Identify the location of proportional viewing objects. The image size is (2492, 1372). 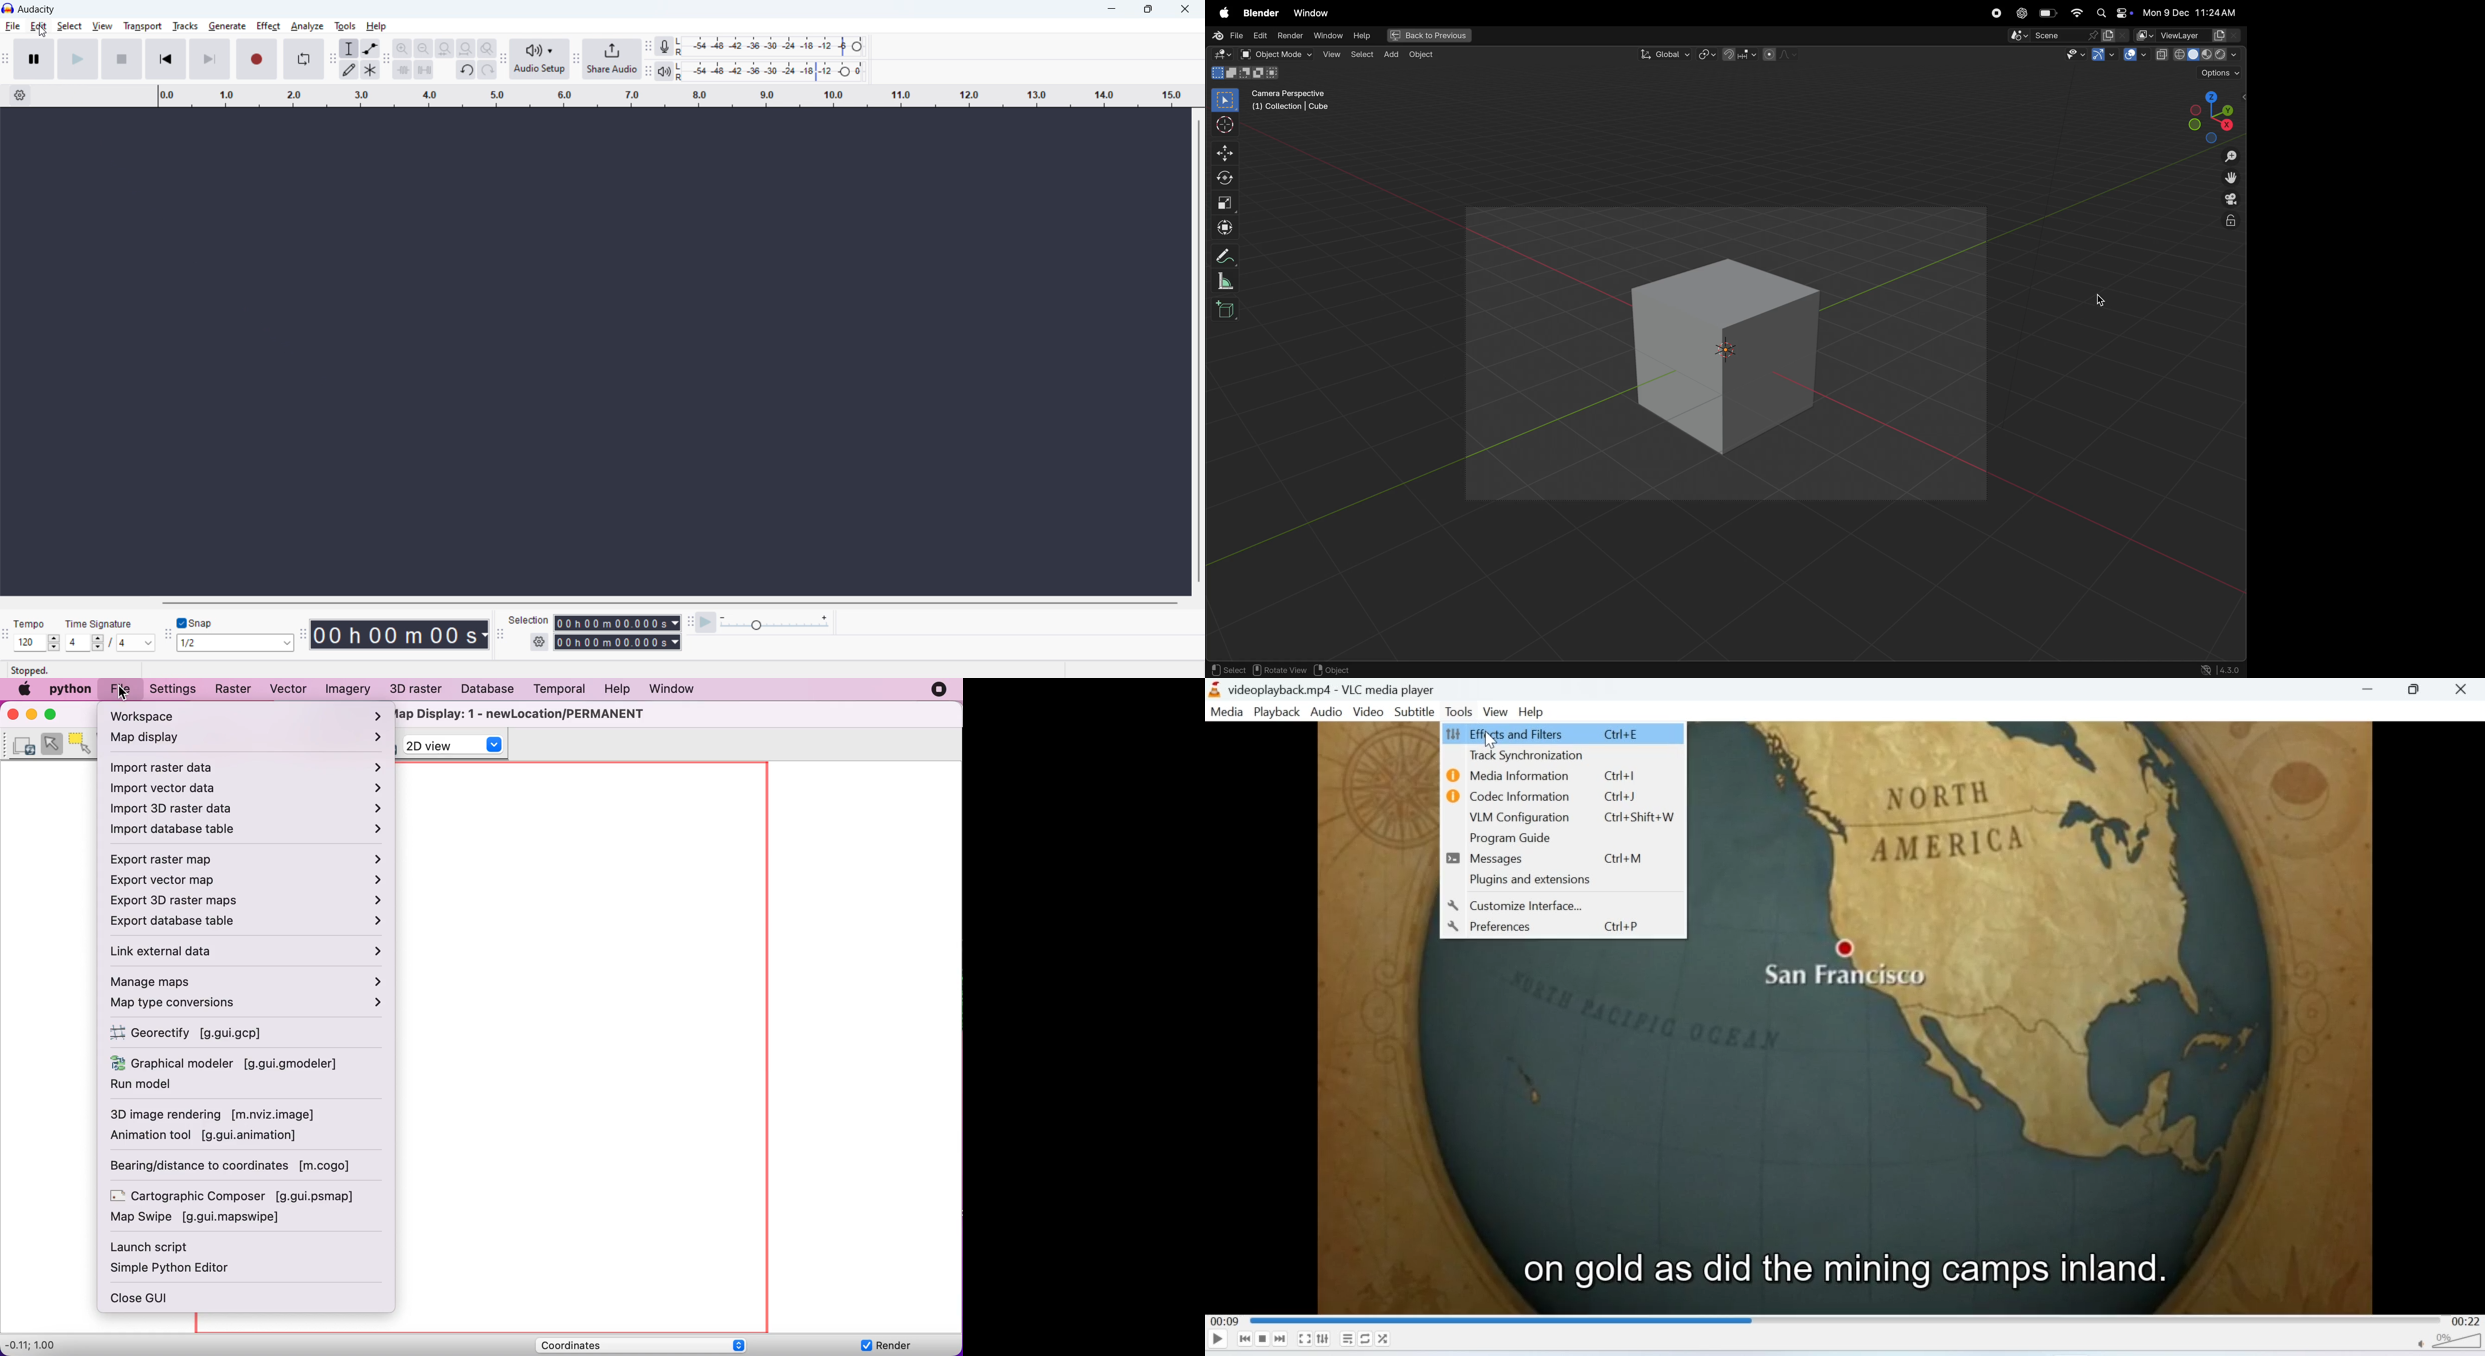
(1779, 56).